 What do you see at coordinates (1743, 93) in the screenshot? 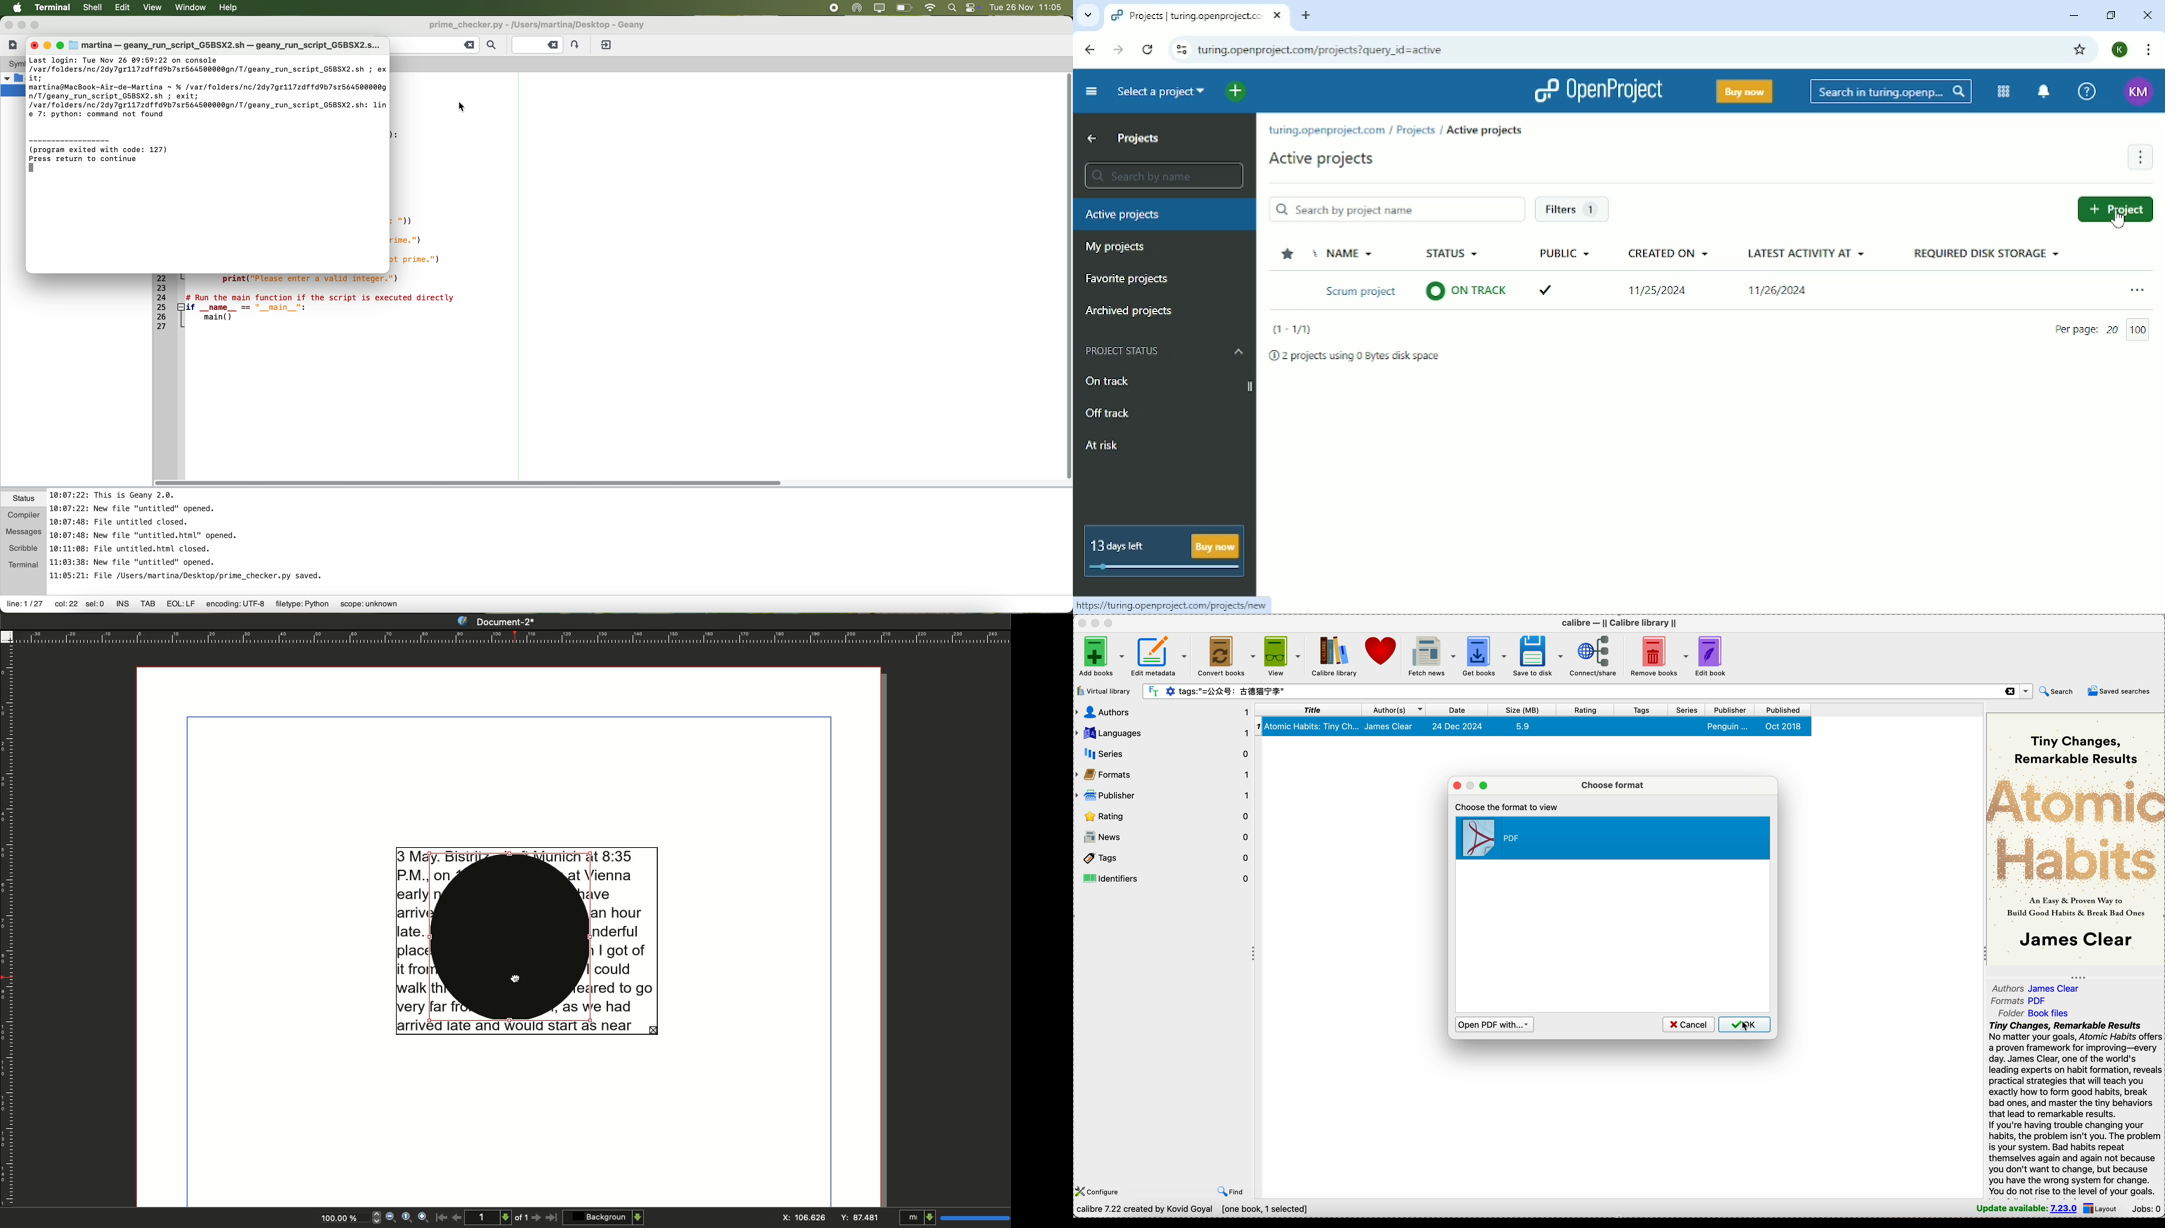
I see `Buy now` at bounding box center [1743, 93].